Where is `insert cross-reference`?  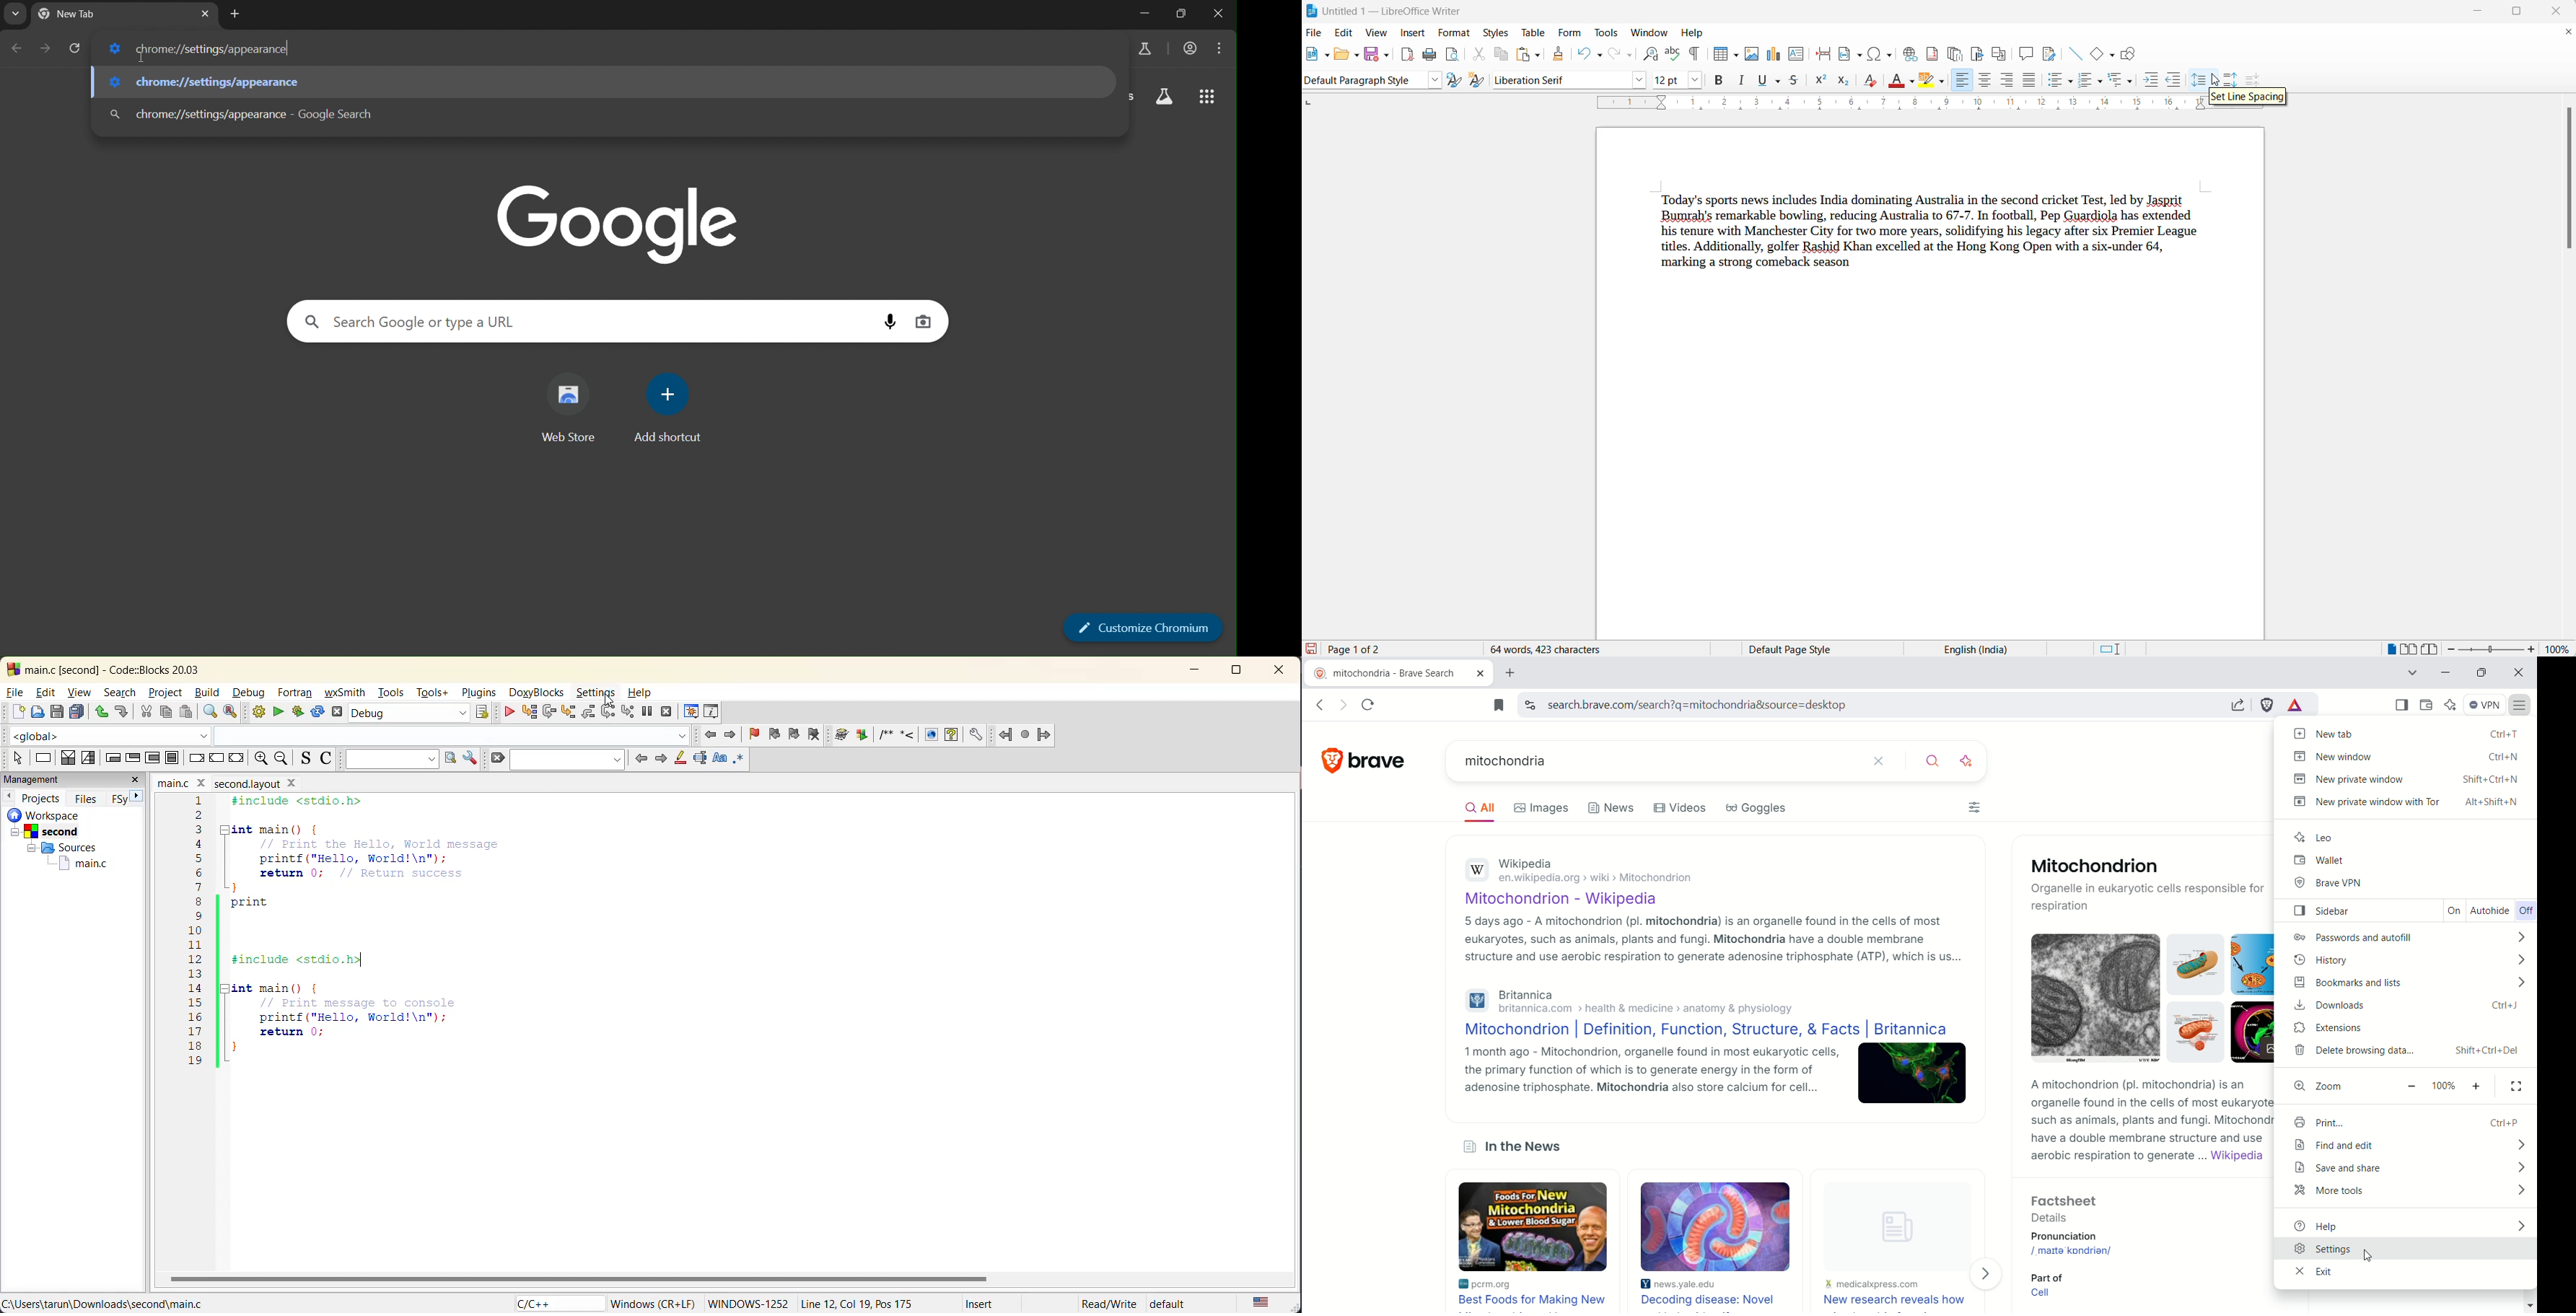 insert cross-reference is located at coordinates (1998, 52).